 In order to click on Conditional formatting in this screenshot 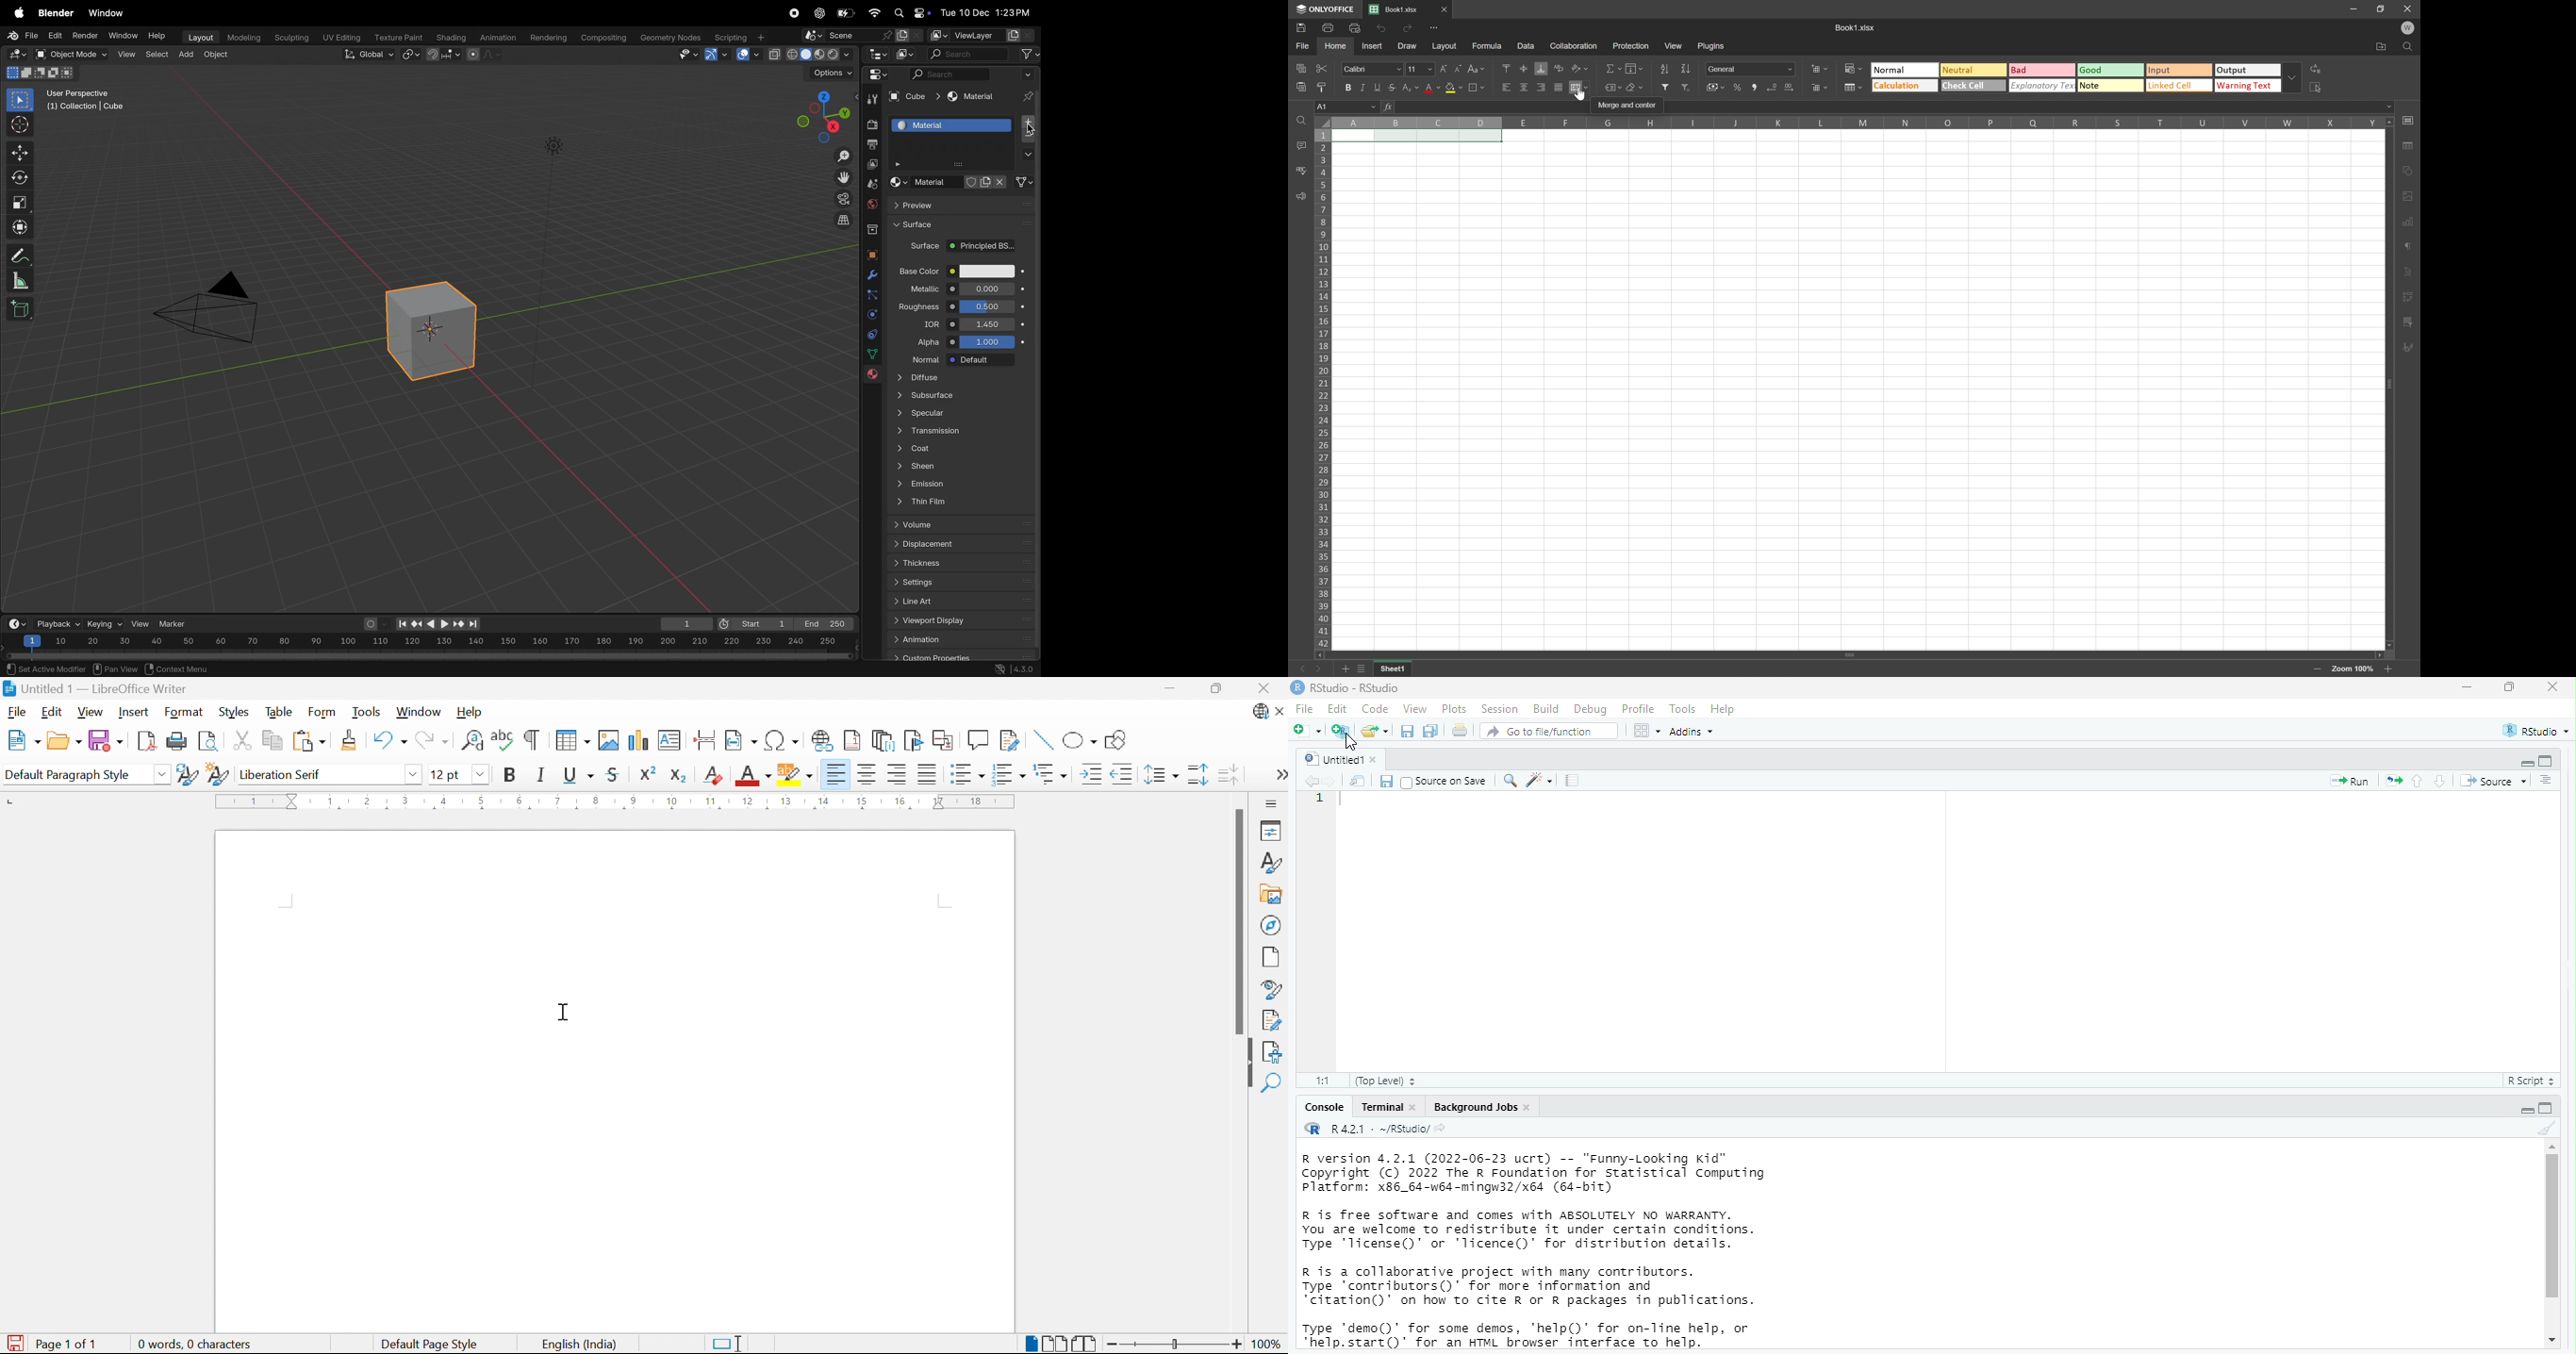, I will do `click(1853, 68)`.